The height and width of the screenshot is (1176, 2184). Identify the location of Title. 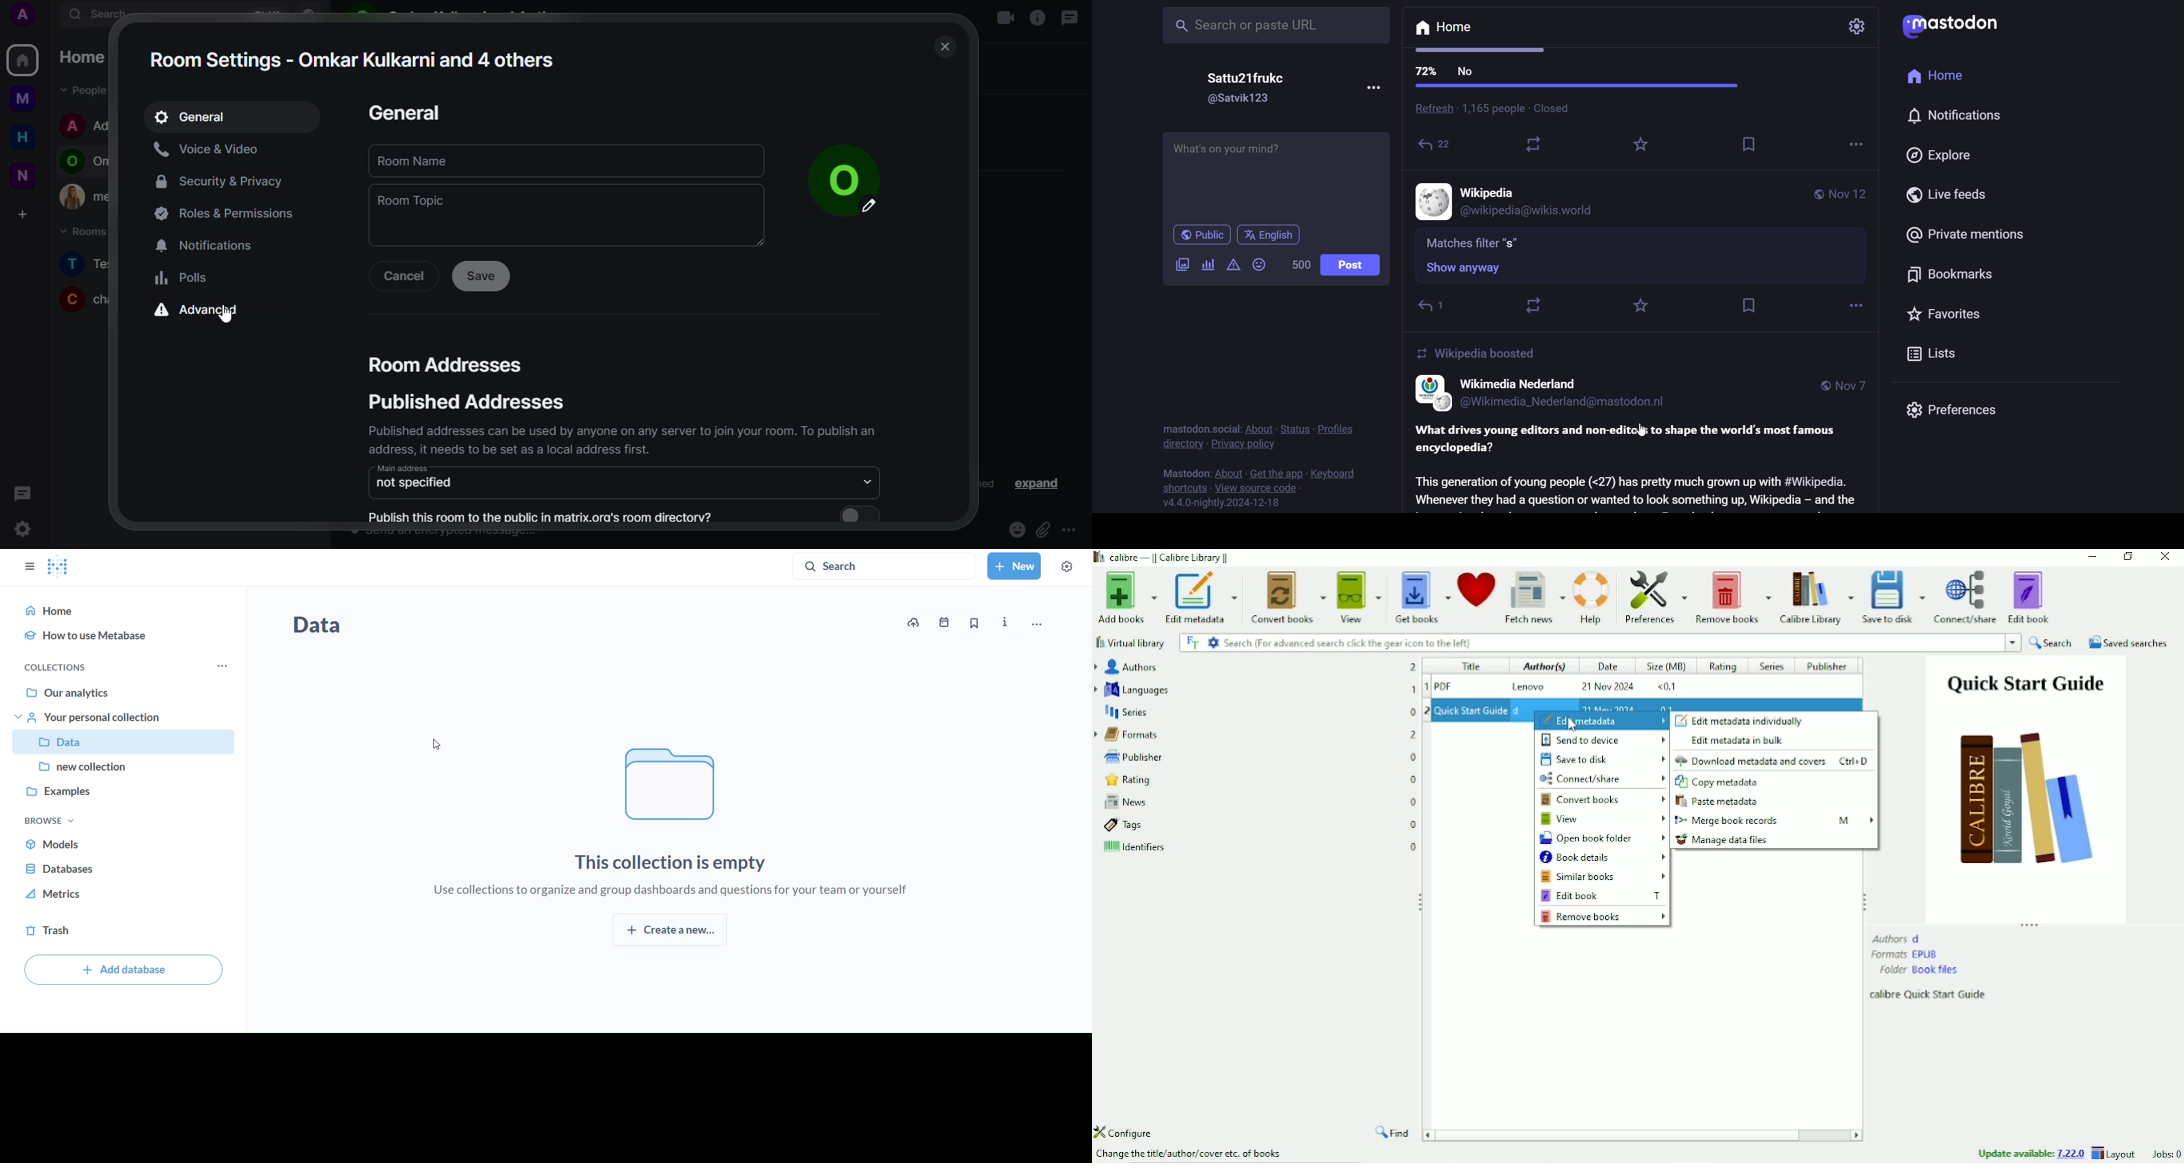
(1469, 667).